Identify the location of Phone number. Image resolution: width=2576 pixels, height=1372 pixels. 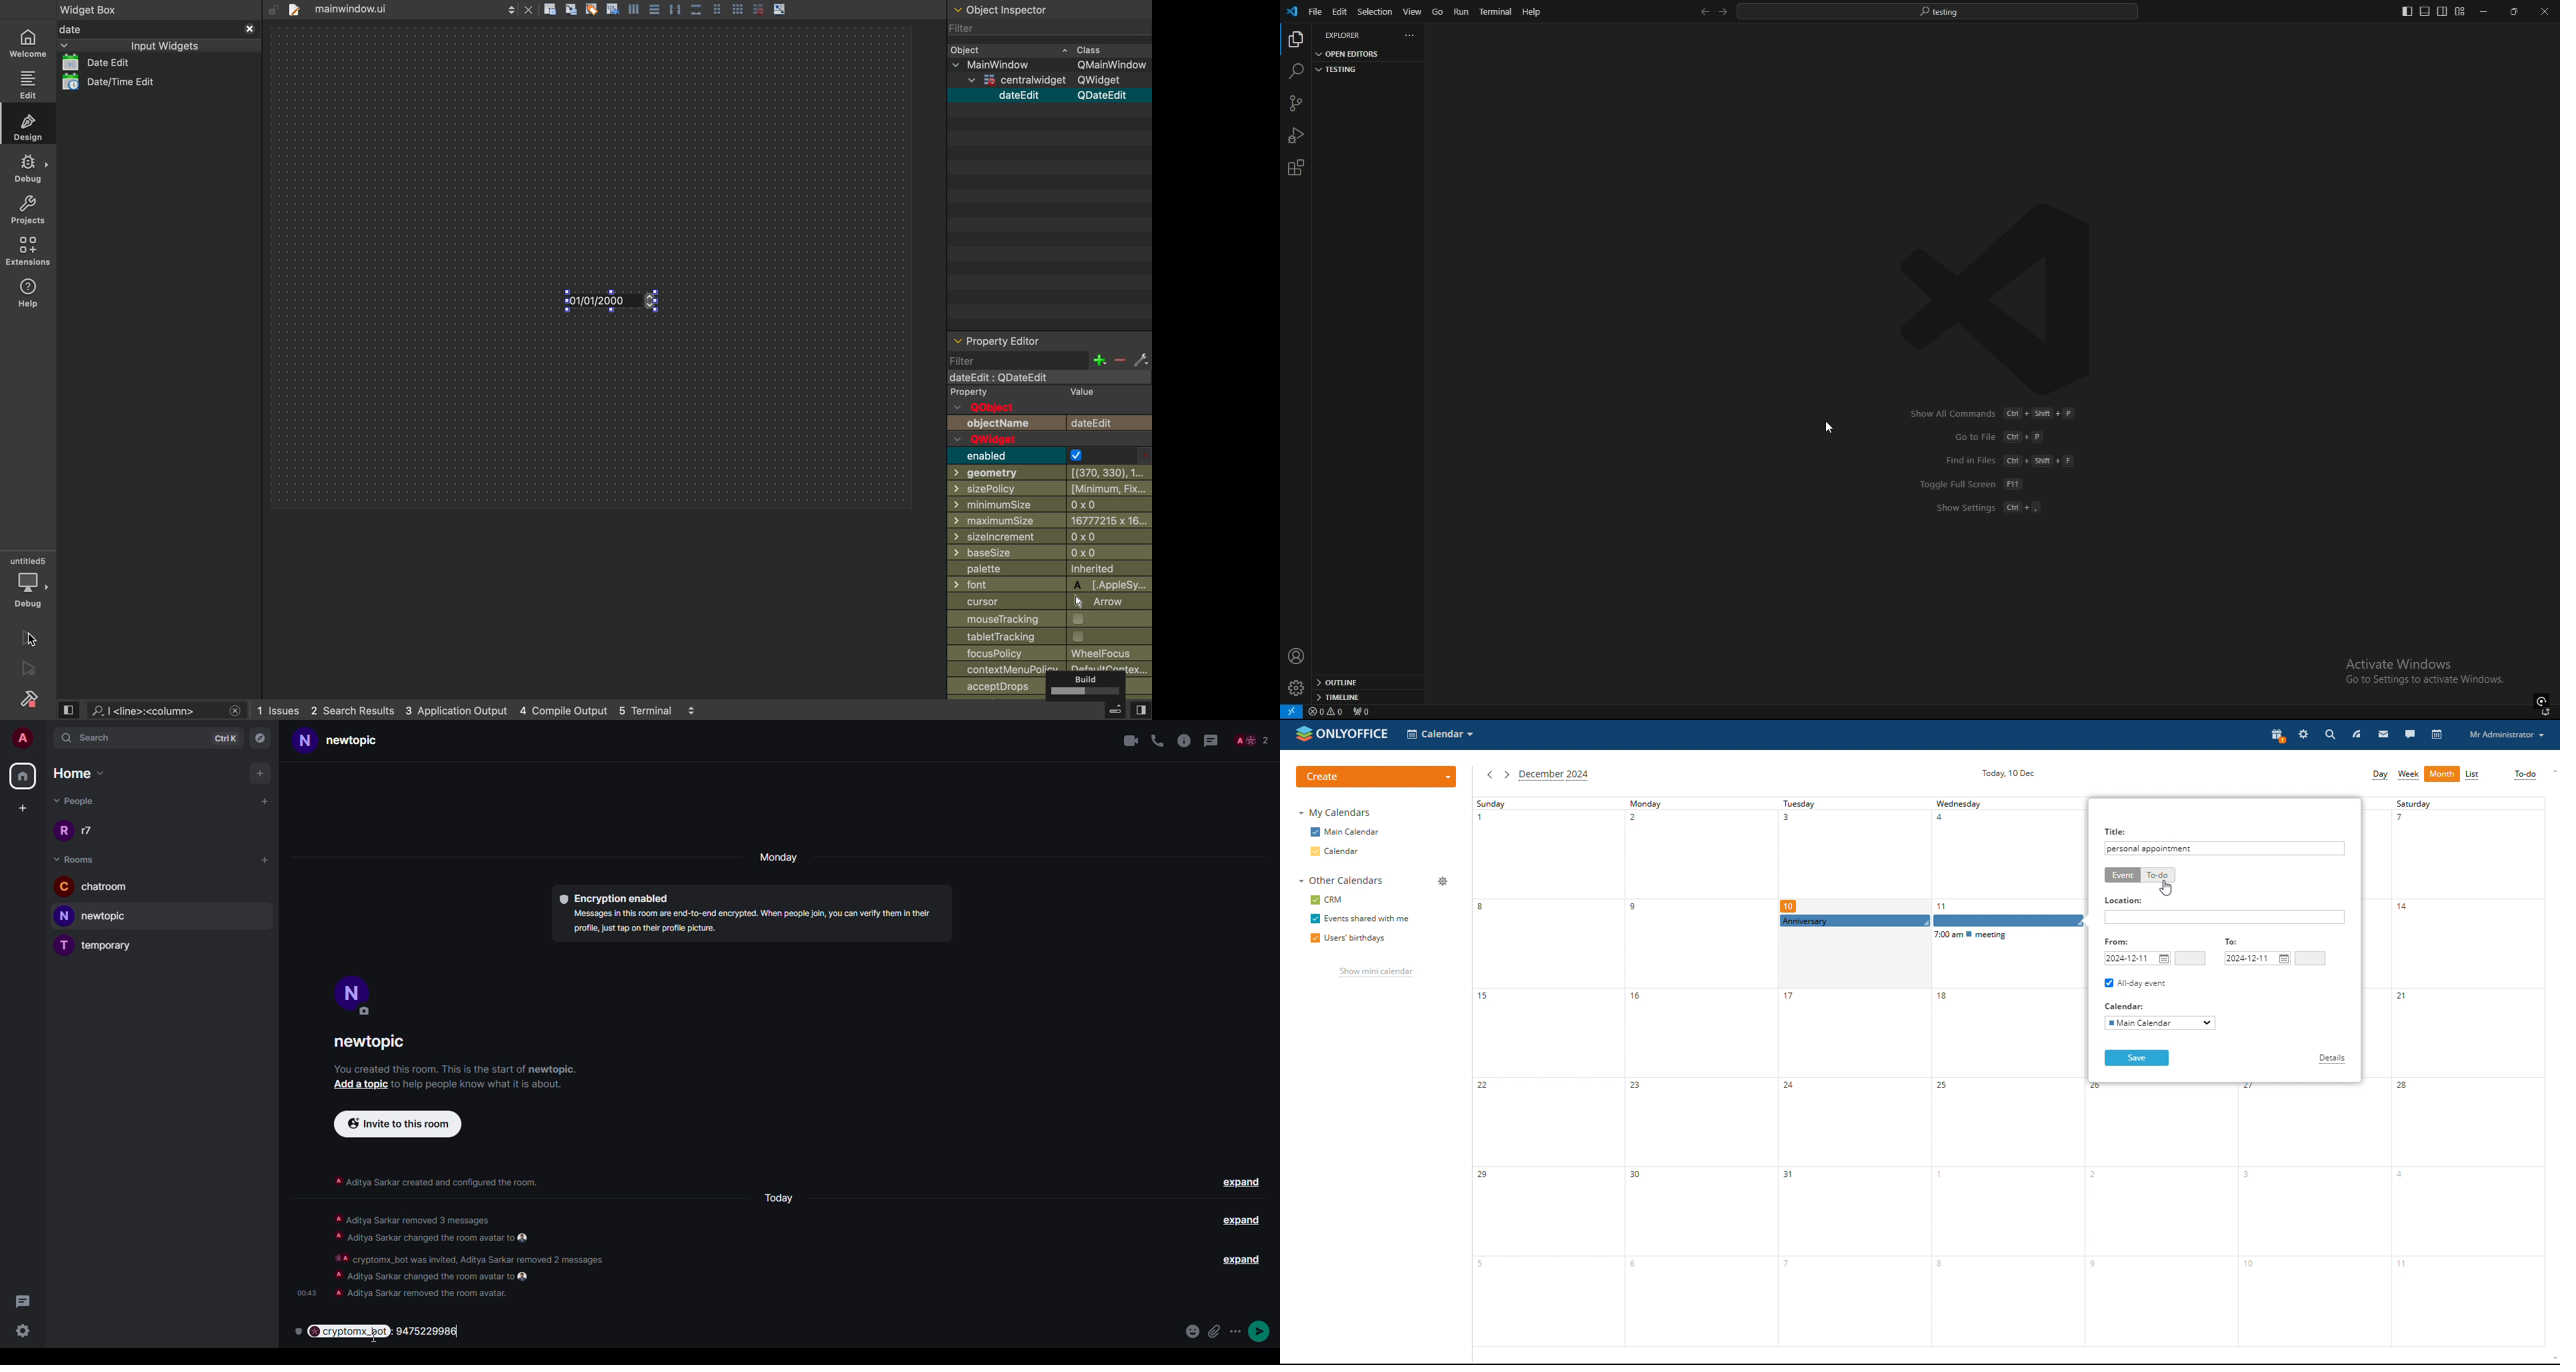
(439, 1331).